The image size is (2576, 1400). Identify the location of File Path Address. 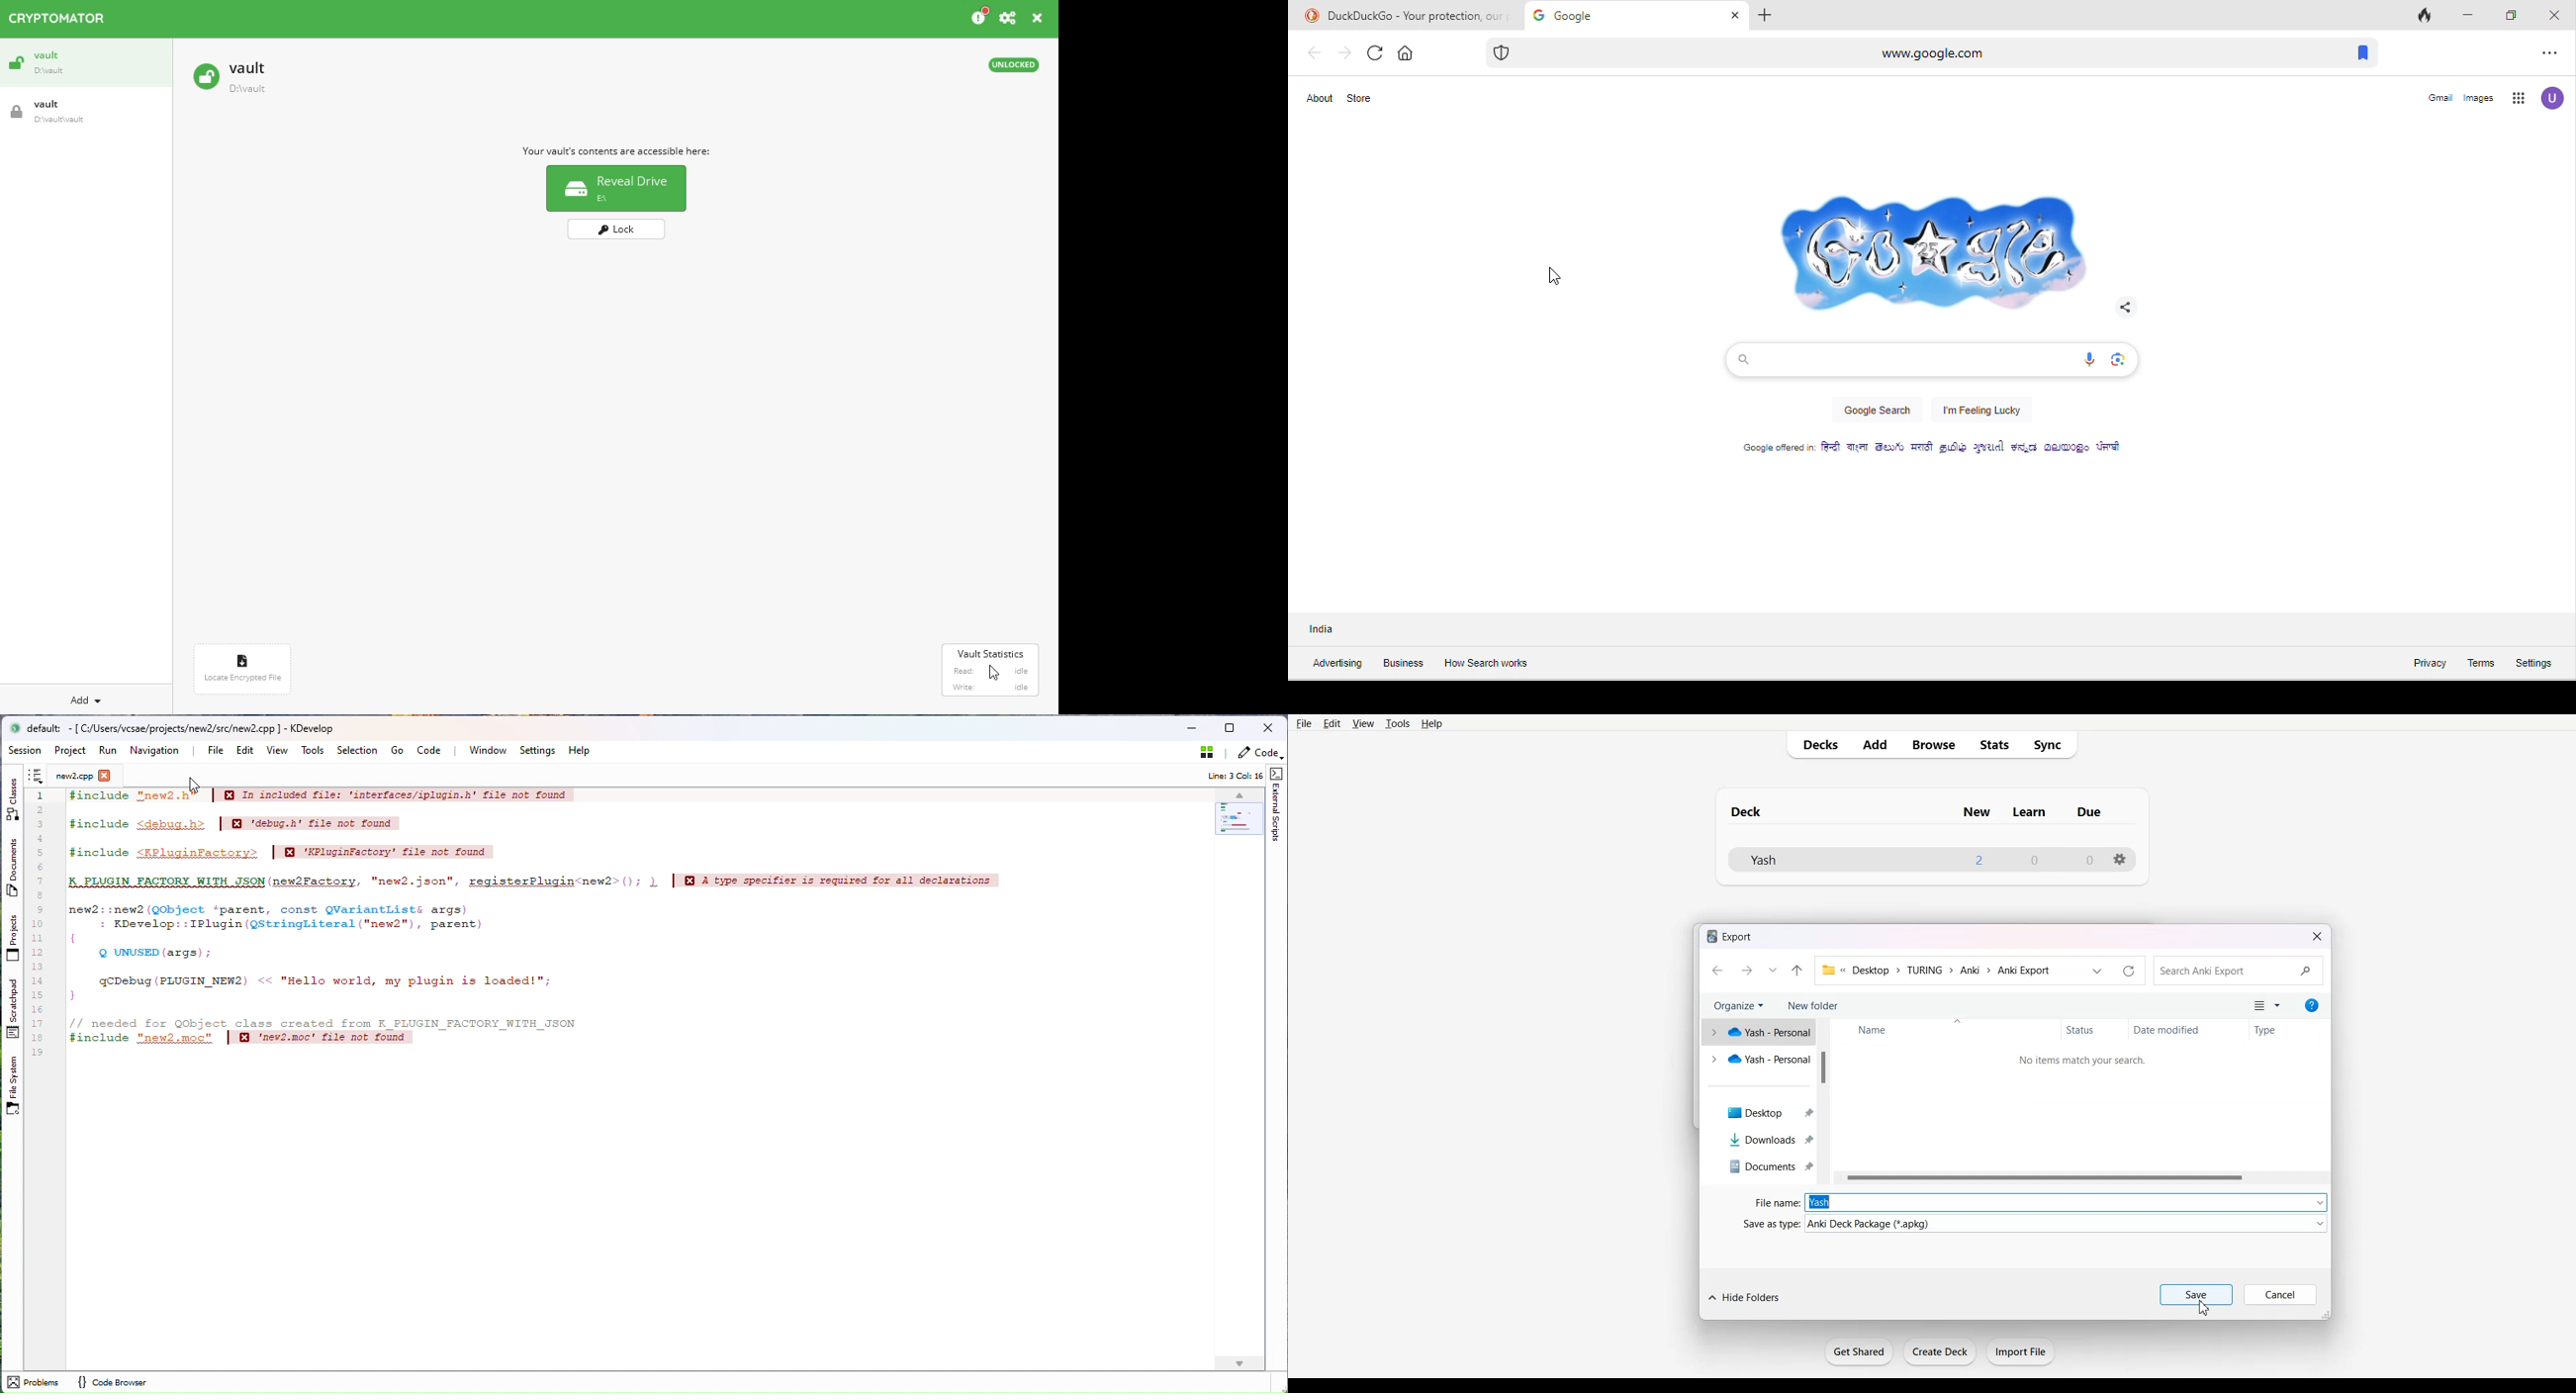
(1938, 970).